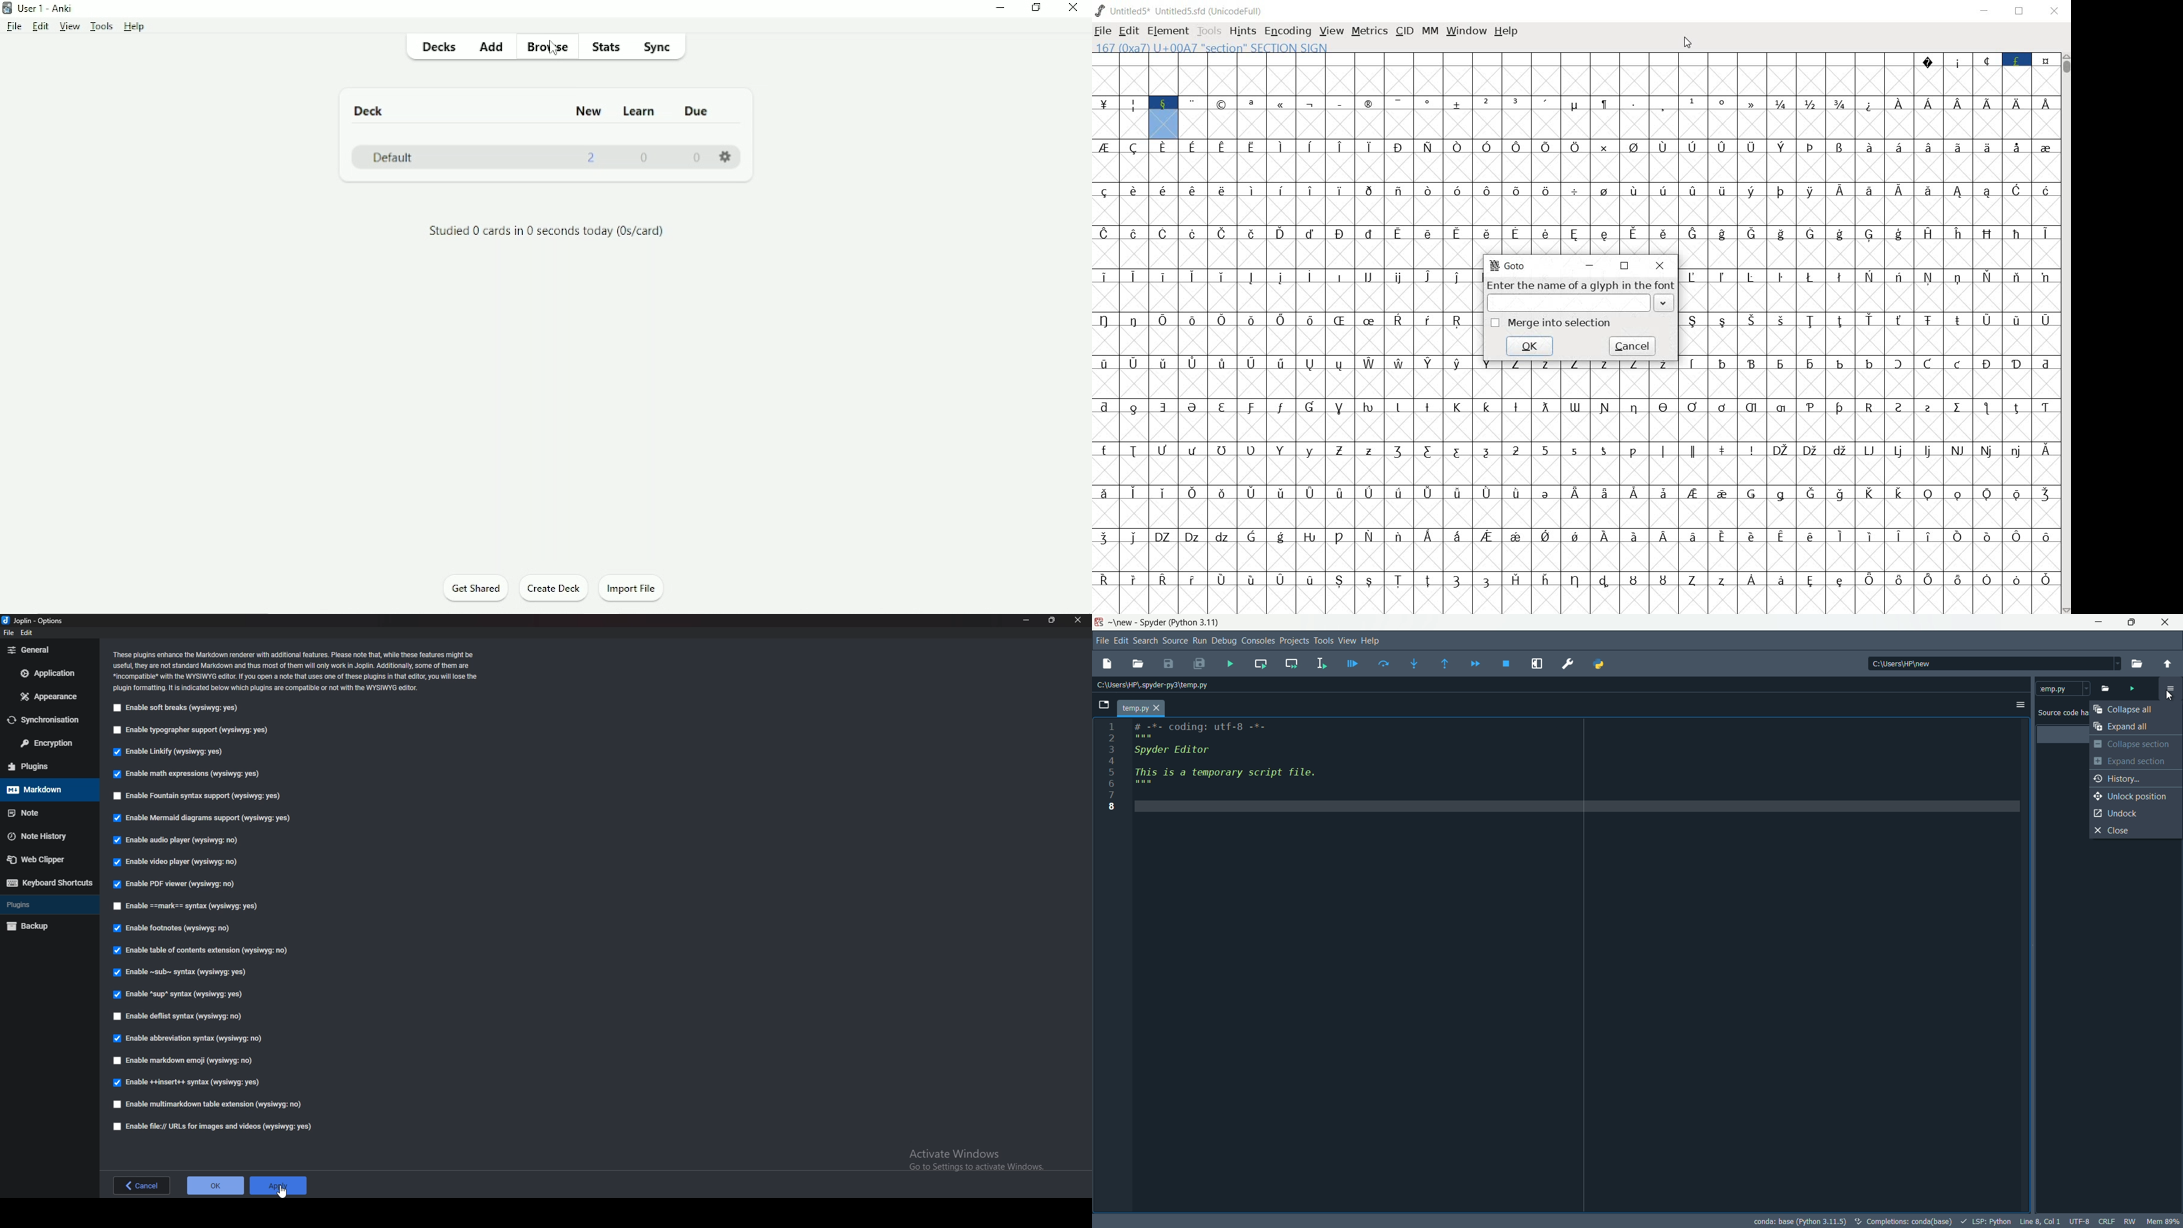  What do you see at coordinates (177, 884) in the screenshot?
I see `Enable pdf viewer` at bounding box center [177, 884].